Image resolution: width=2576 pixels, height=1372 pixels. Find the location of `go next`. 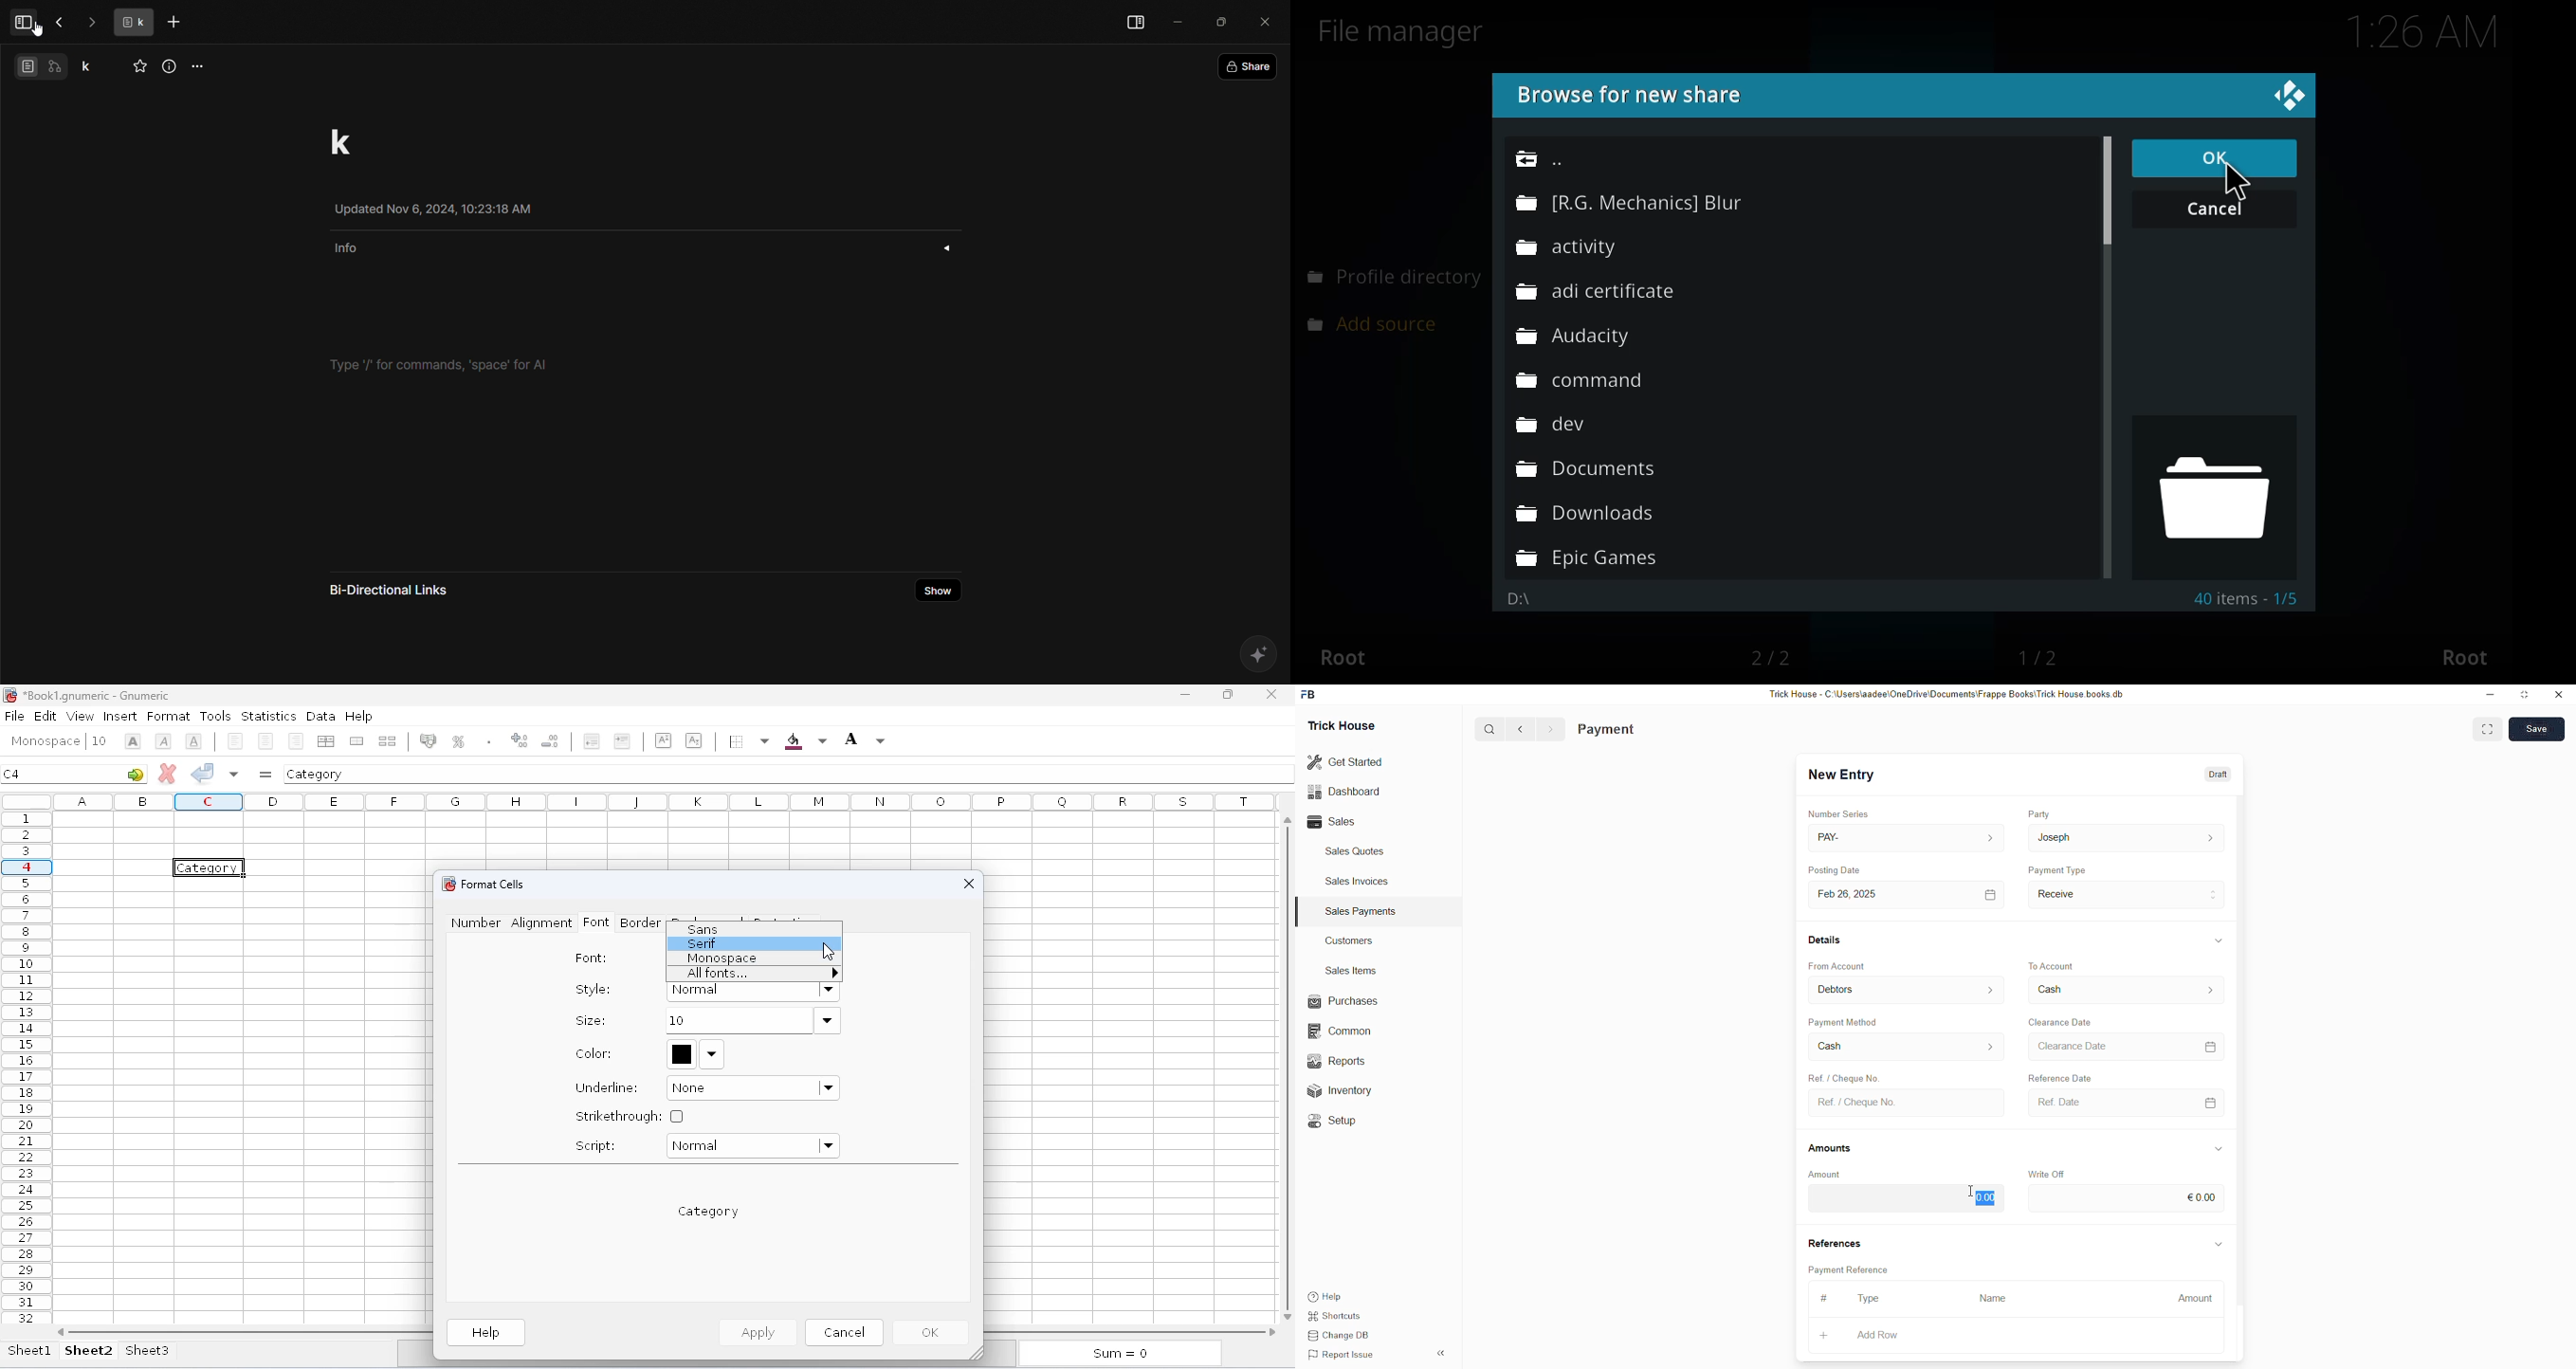

go next is located at coordinates (92, 22).